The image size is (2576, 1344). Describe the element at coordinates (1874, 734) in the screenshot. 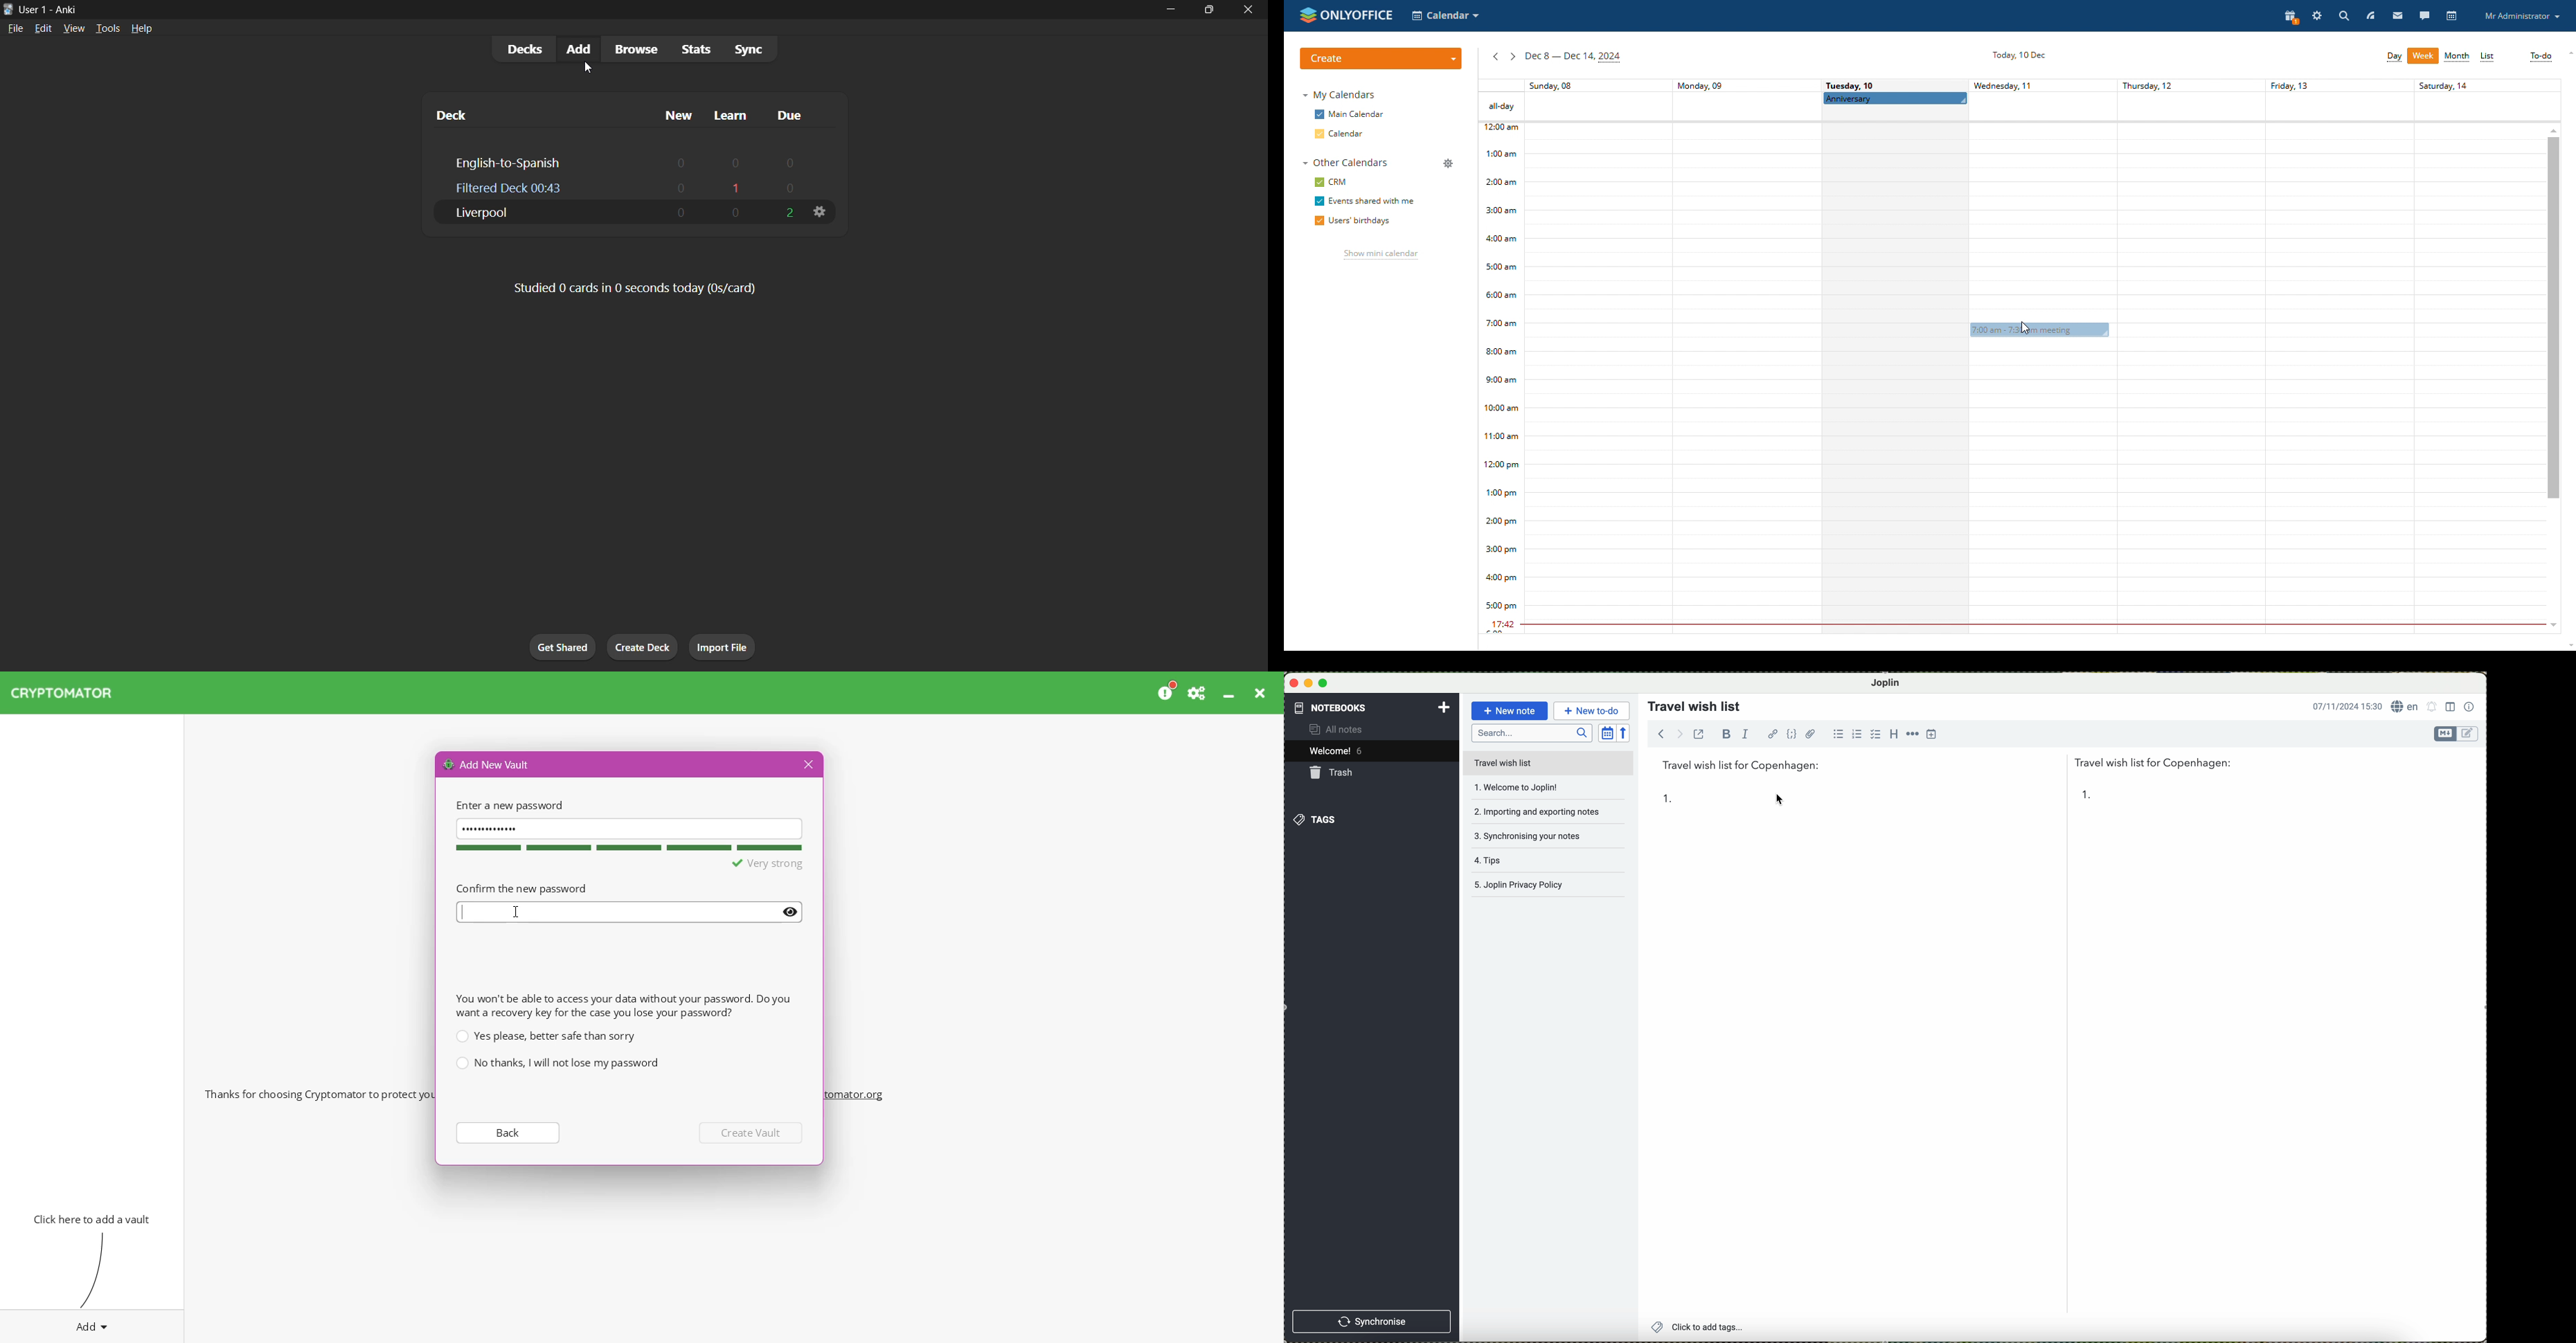

I see `checkbox` at that location.